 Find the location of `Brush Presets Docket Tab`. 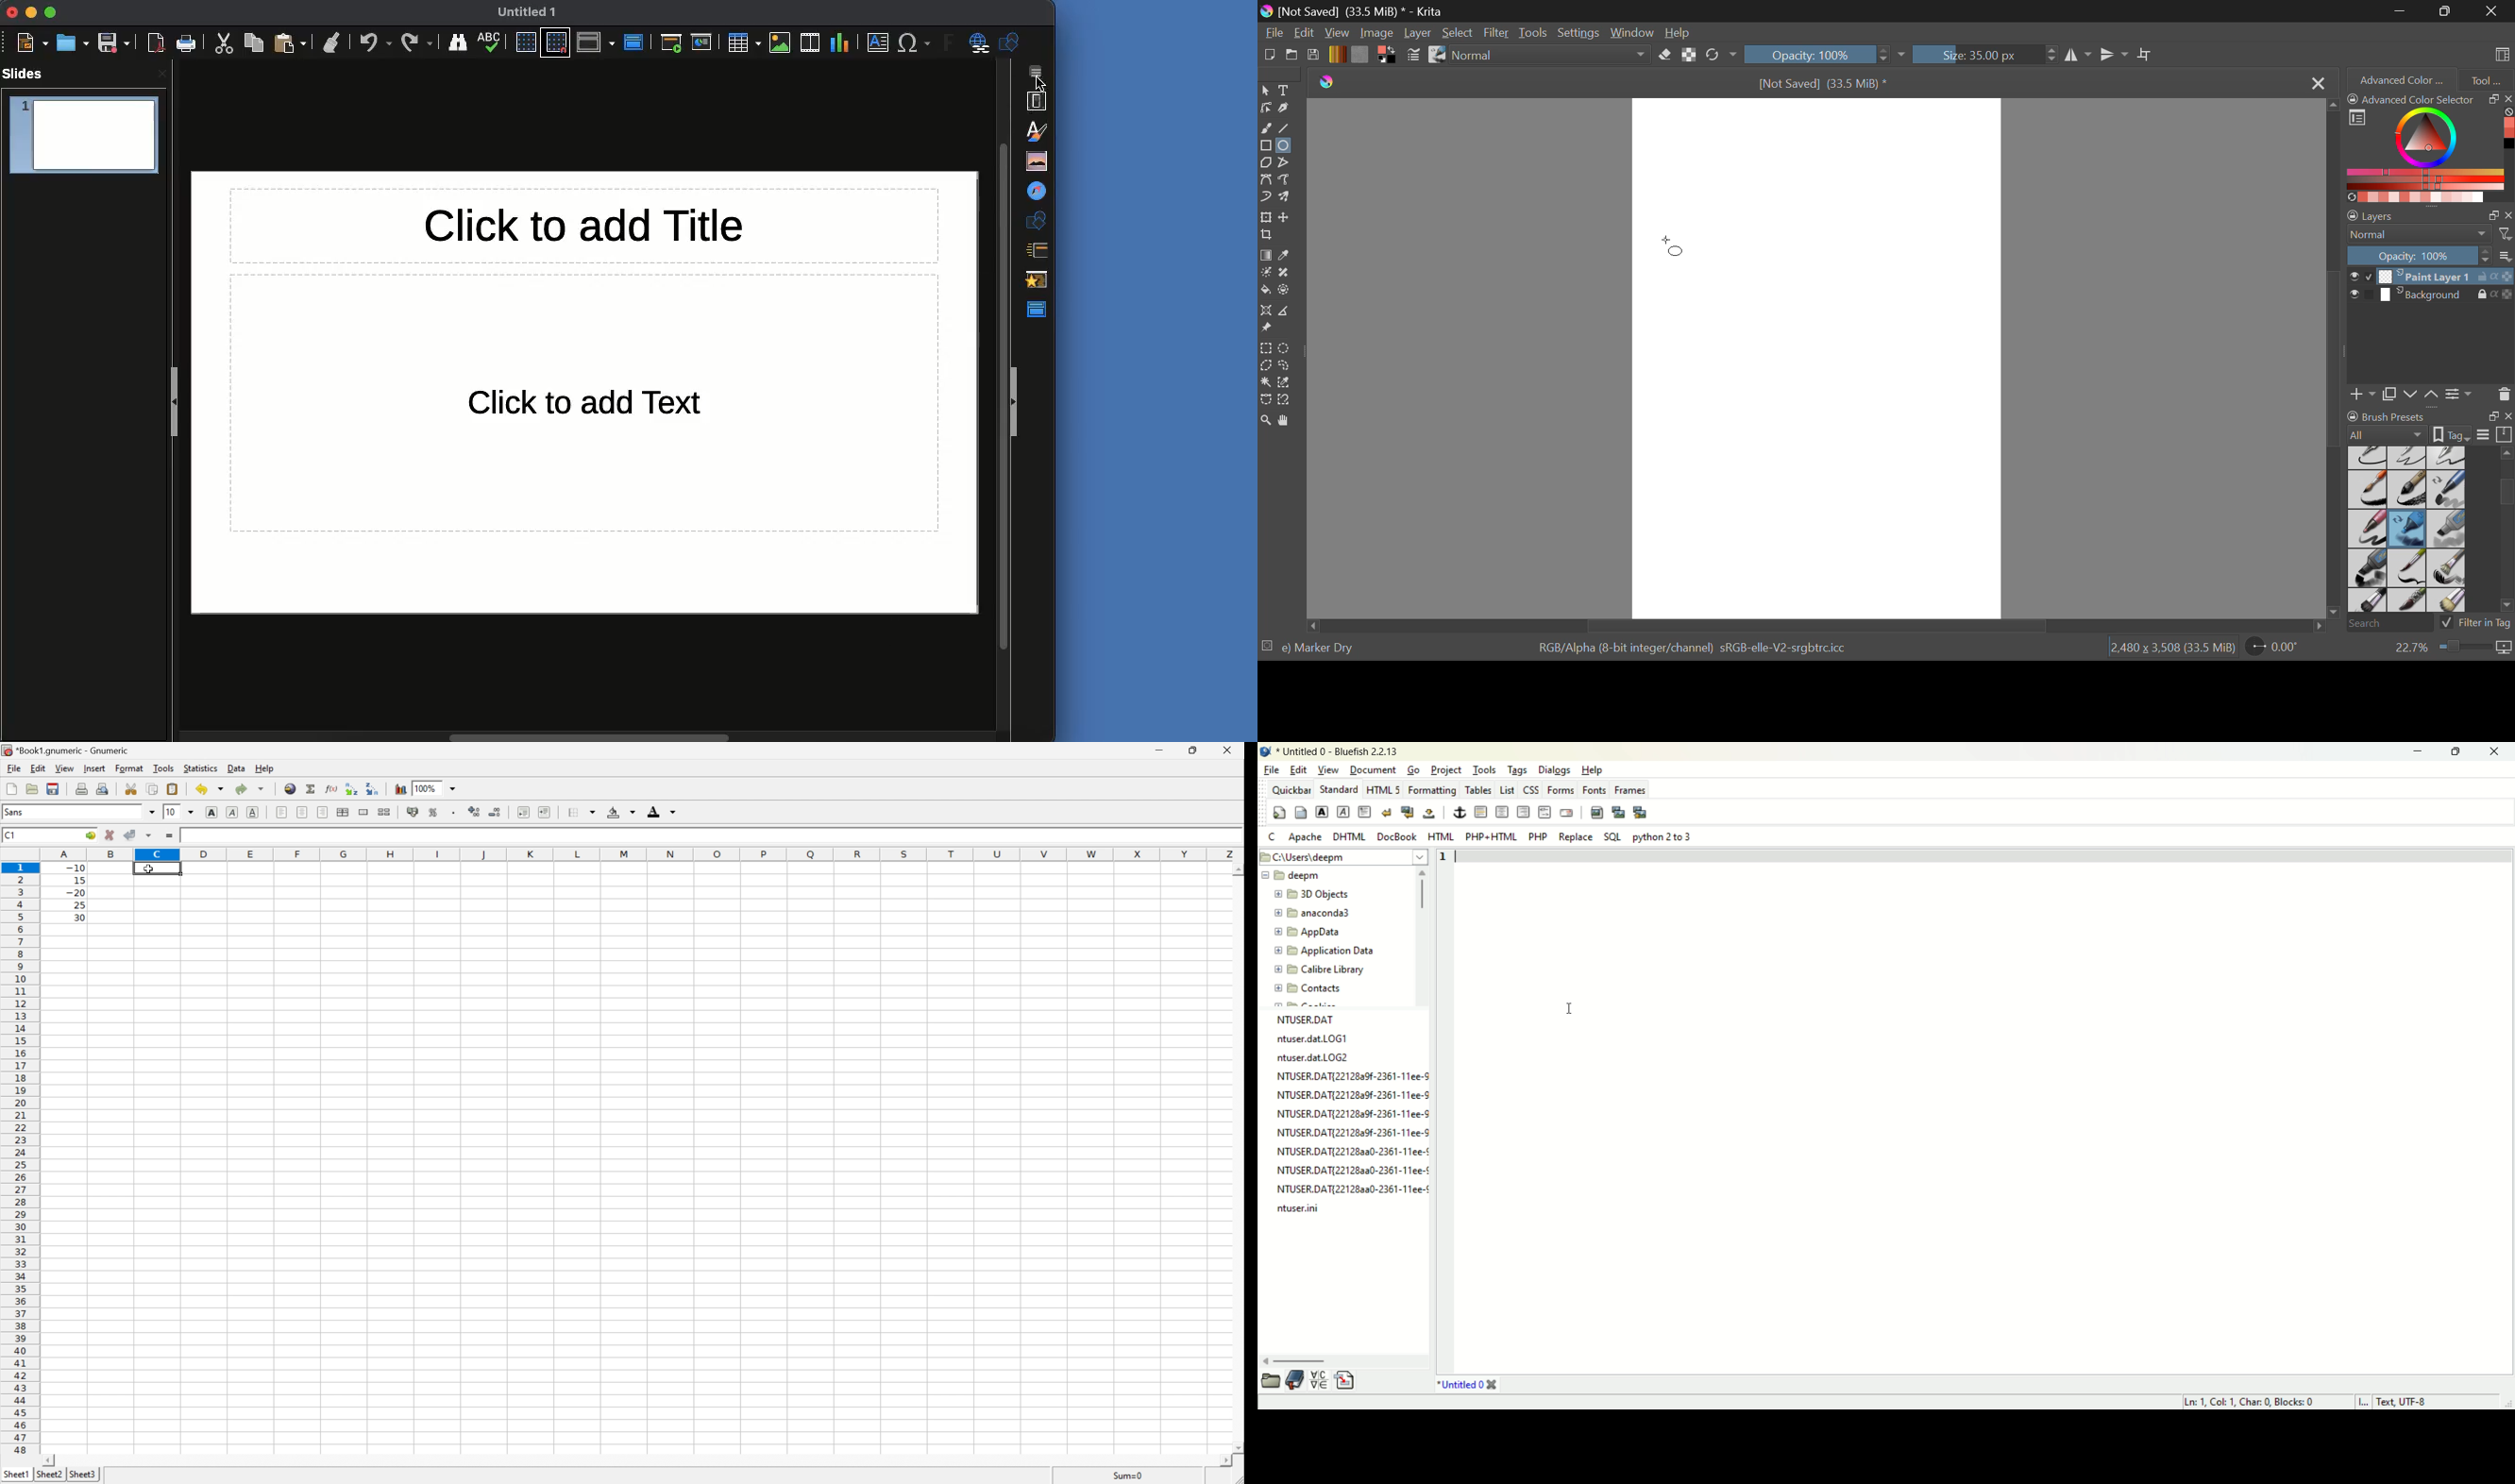

Brush Presets Docket Tab is located at coordinates (2429, 424).